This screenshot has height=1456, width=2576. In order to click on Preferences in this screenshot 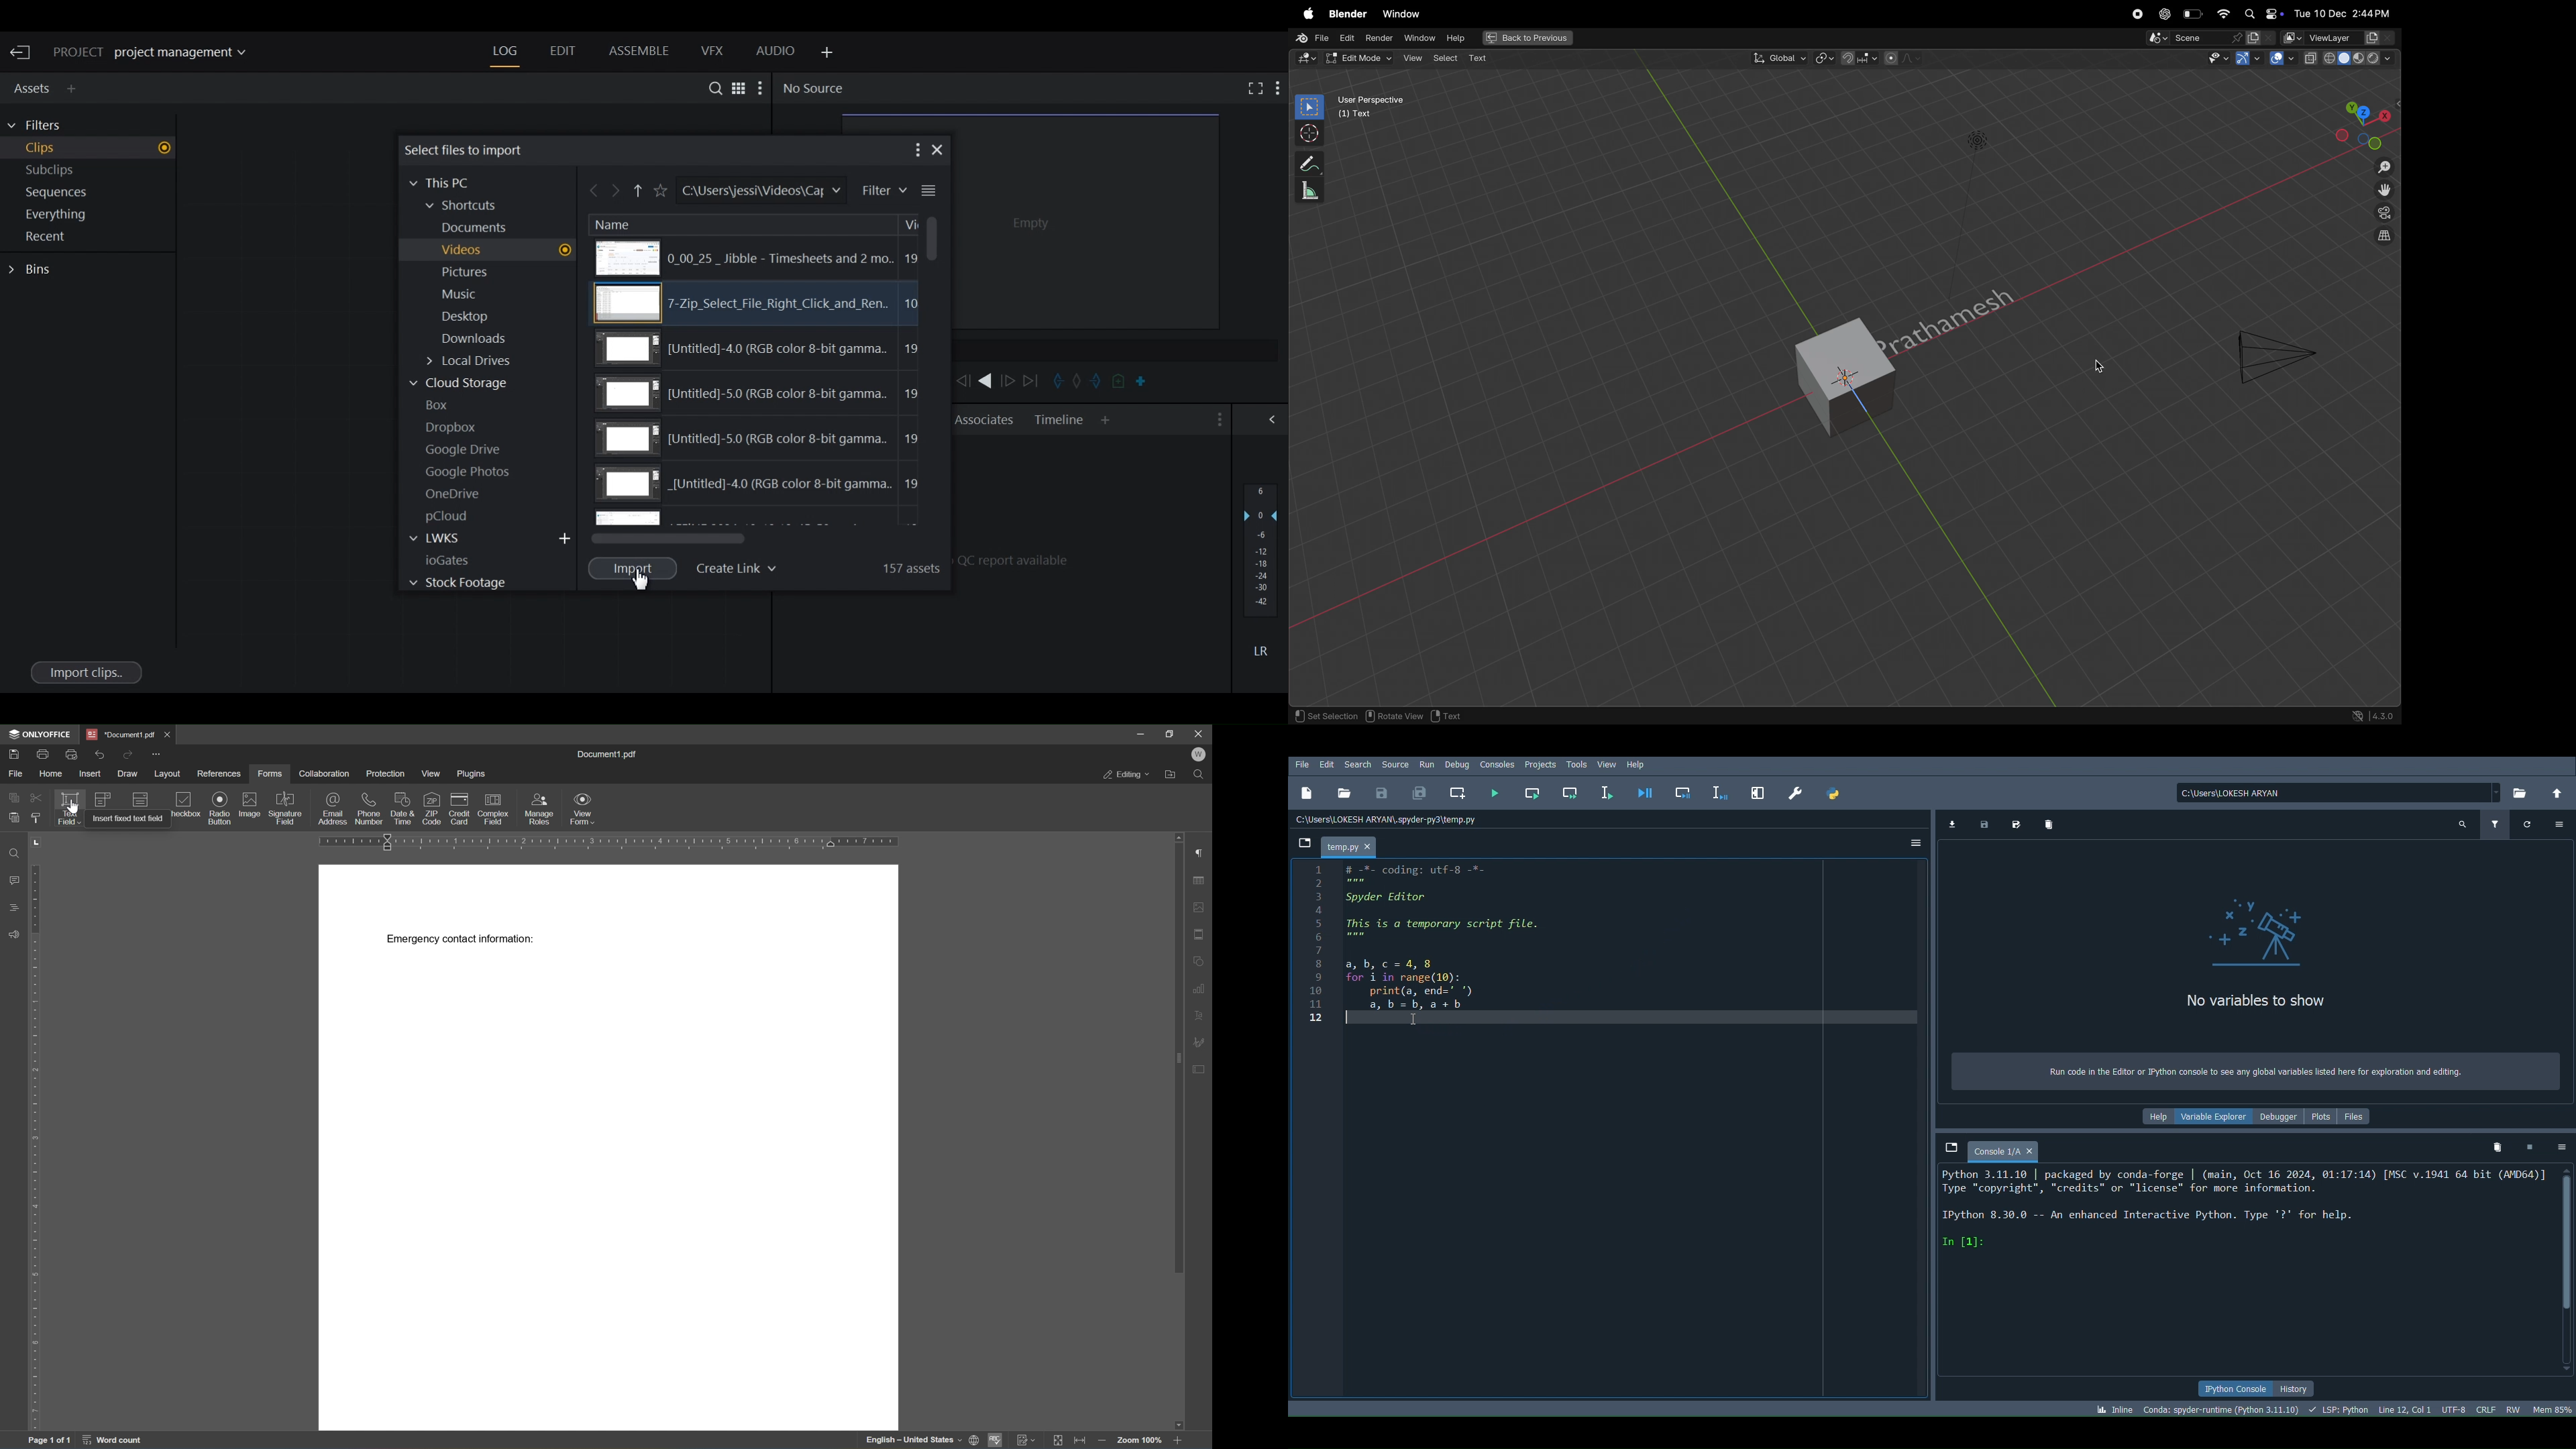, I will do `click(1794, 794)`.